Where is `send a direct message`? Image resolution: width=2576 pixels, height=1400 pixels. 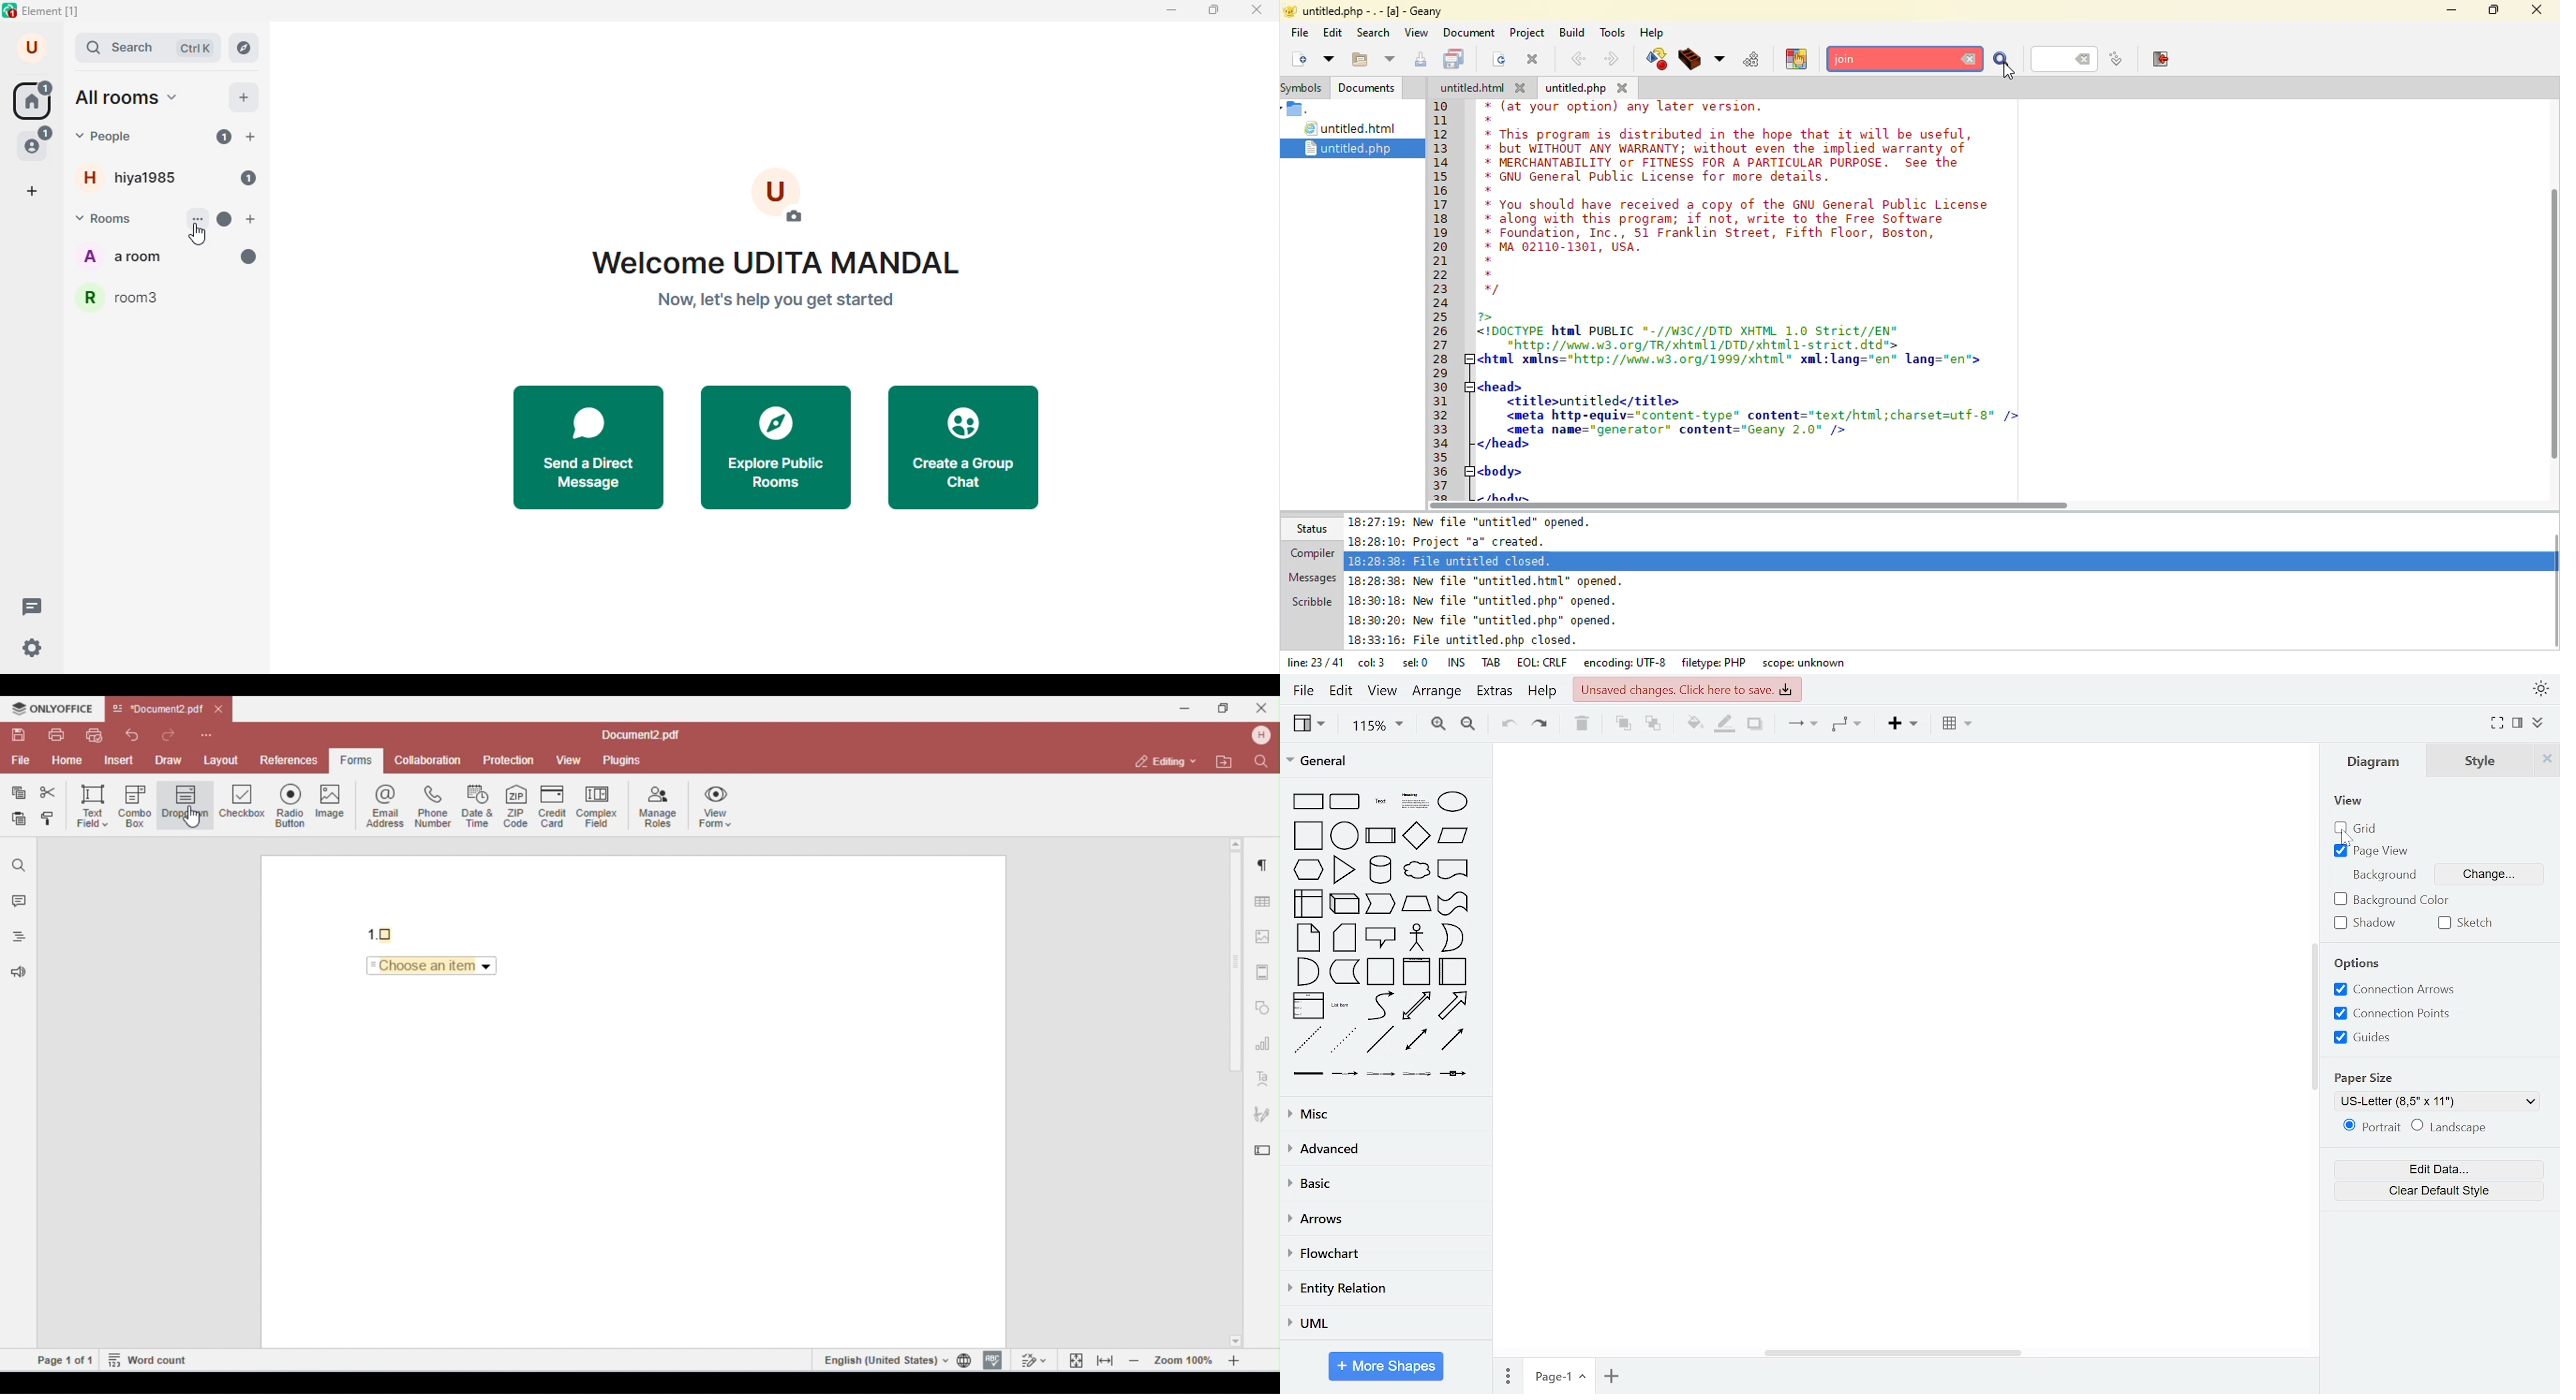 send a direct message is located at coordinates (591, 447).